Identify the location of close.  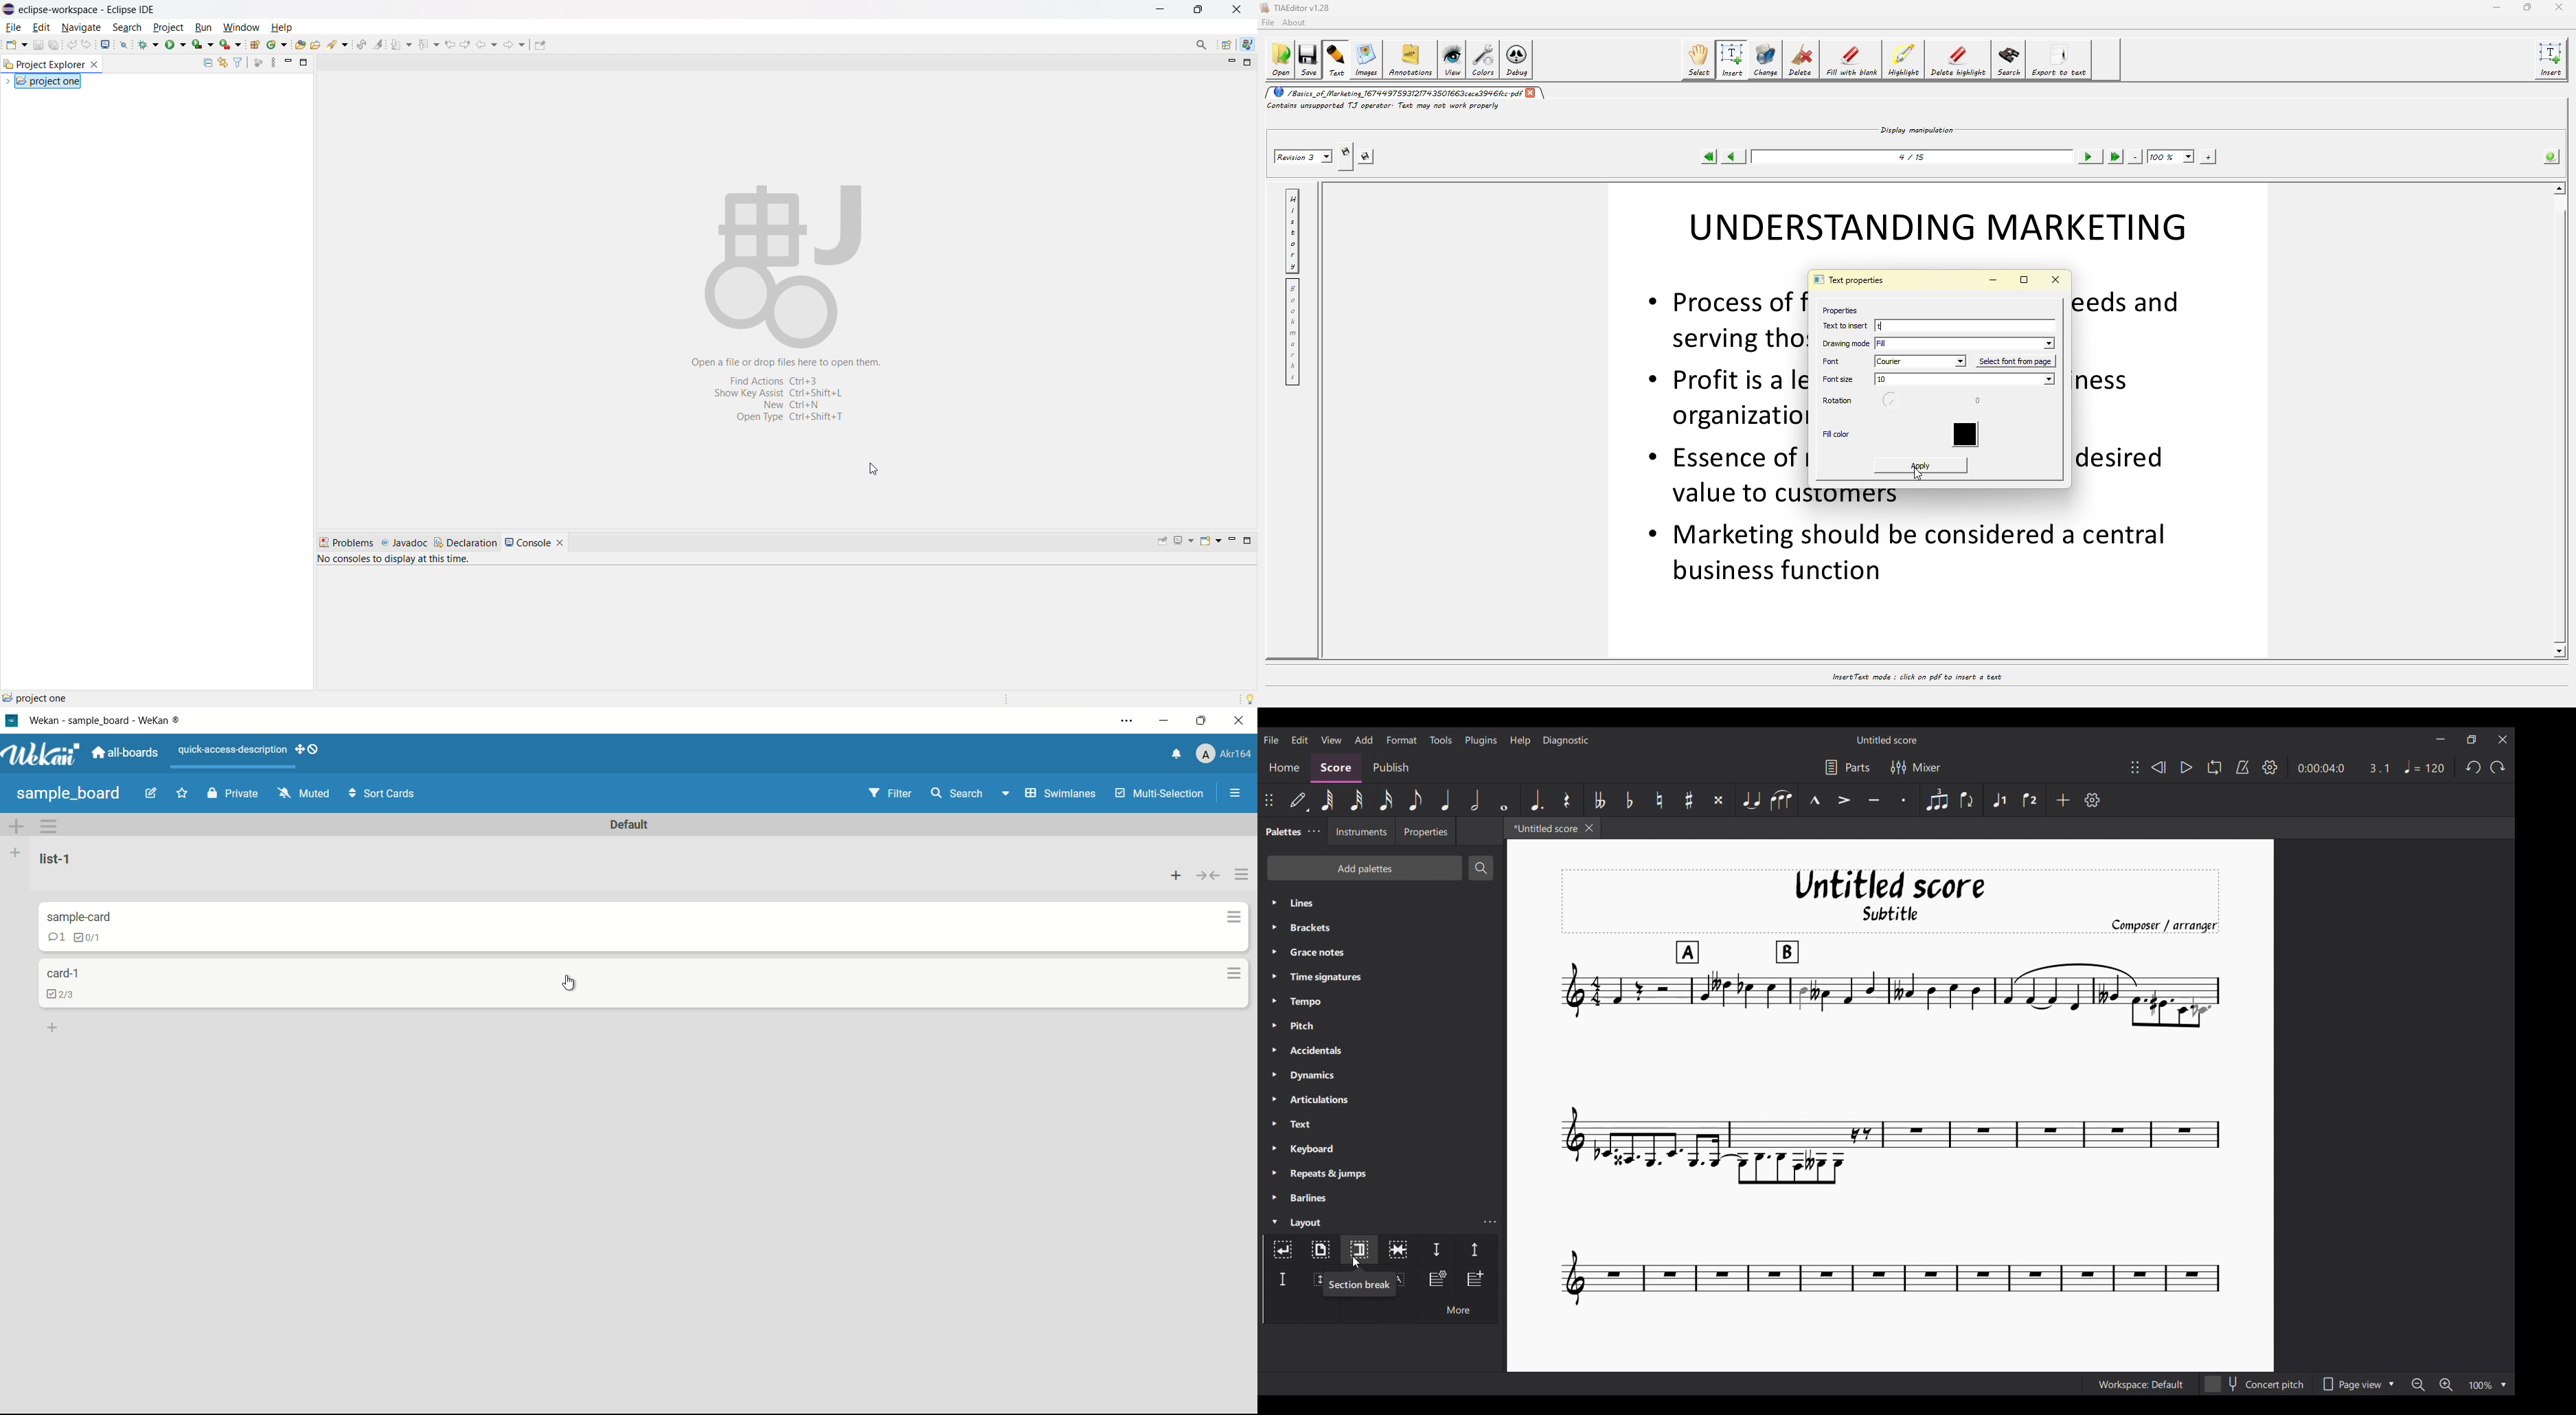
(1237, 9).